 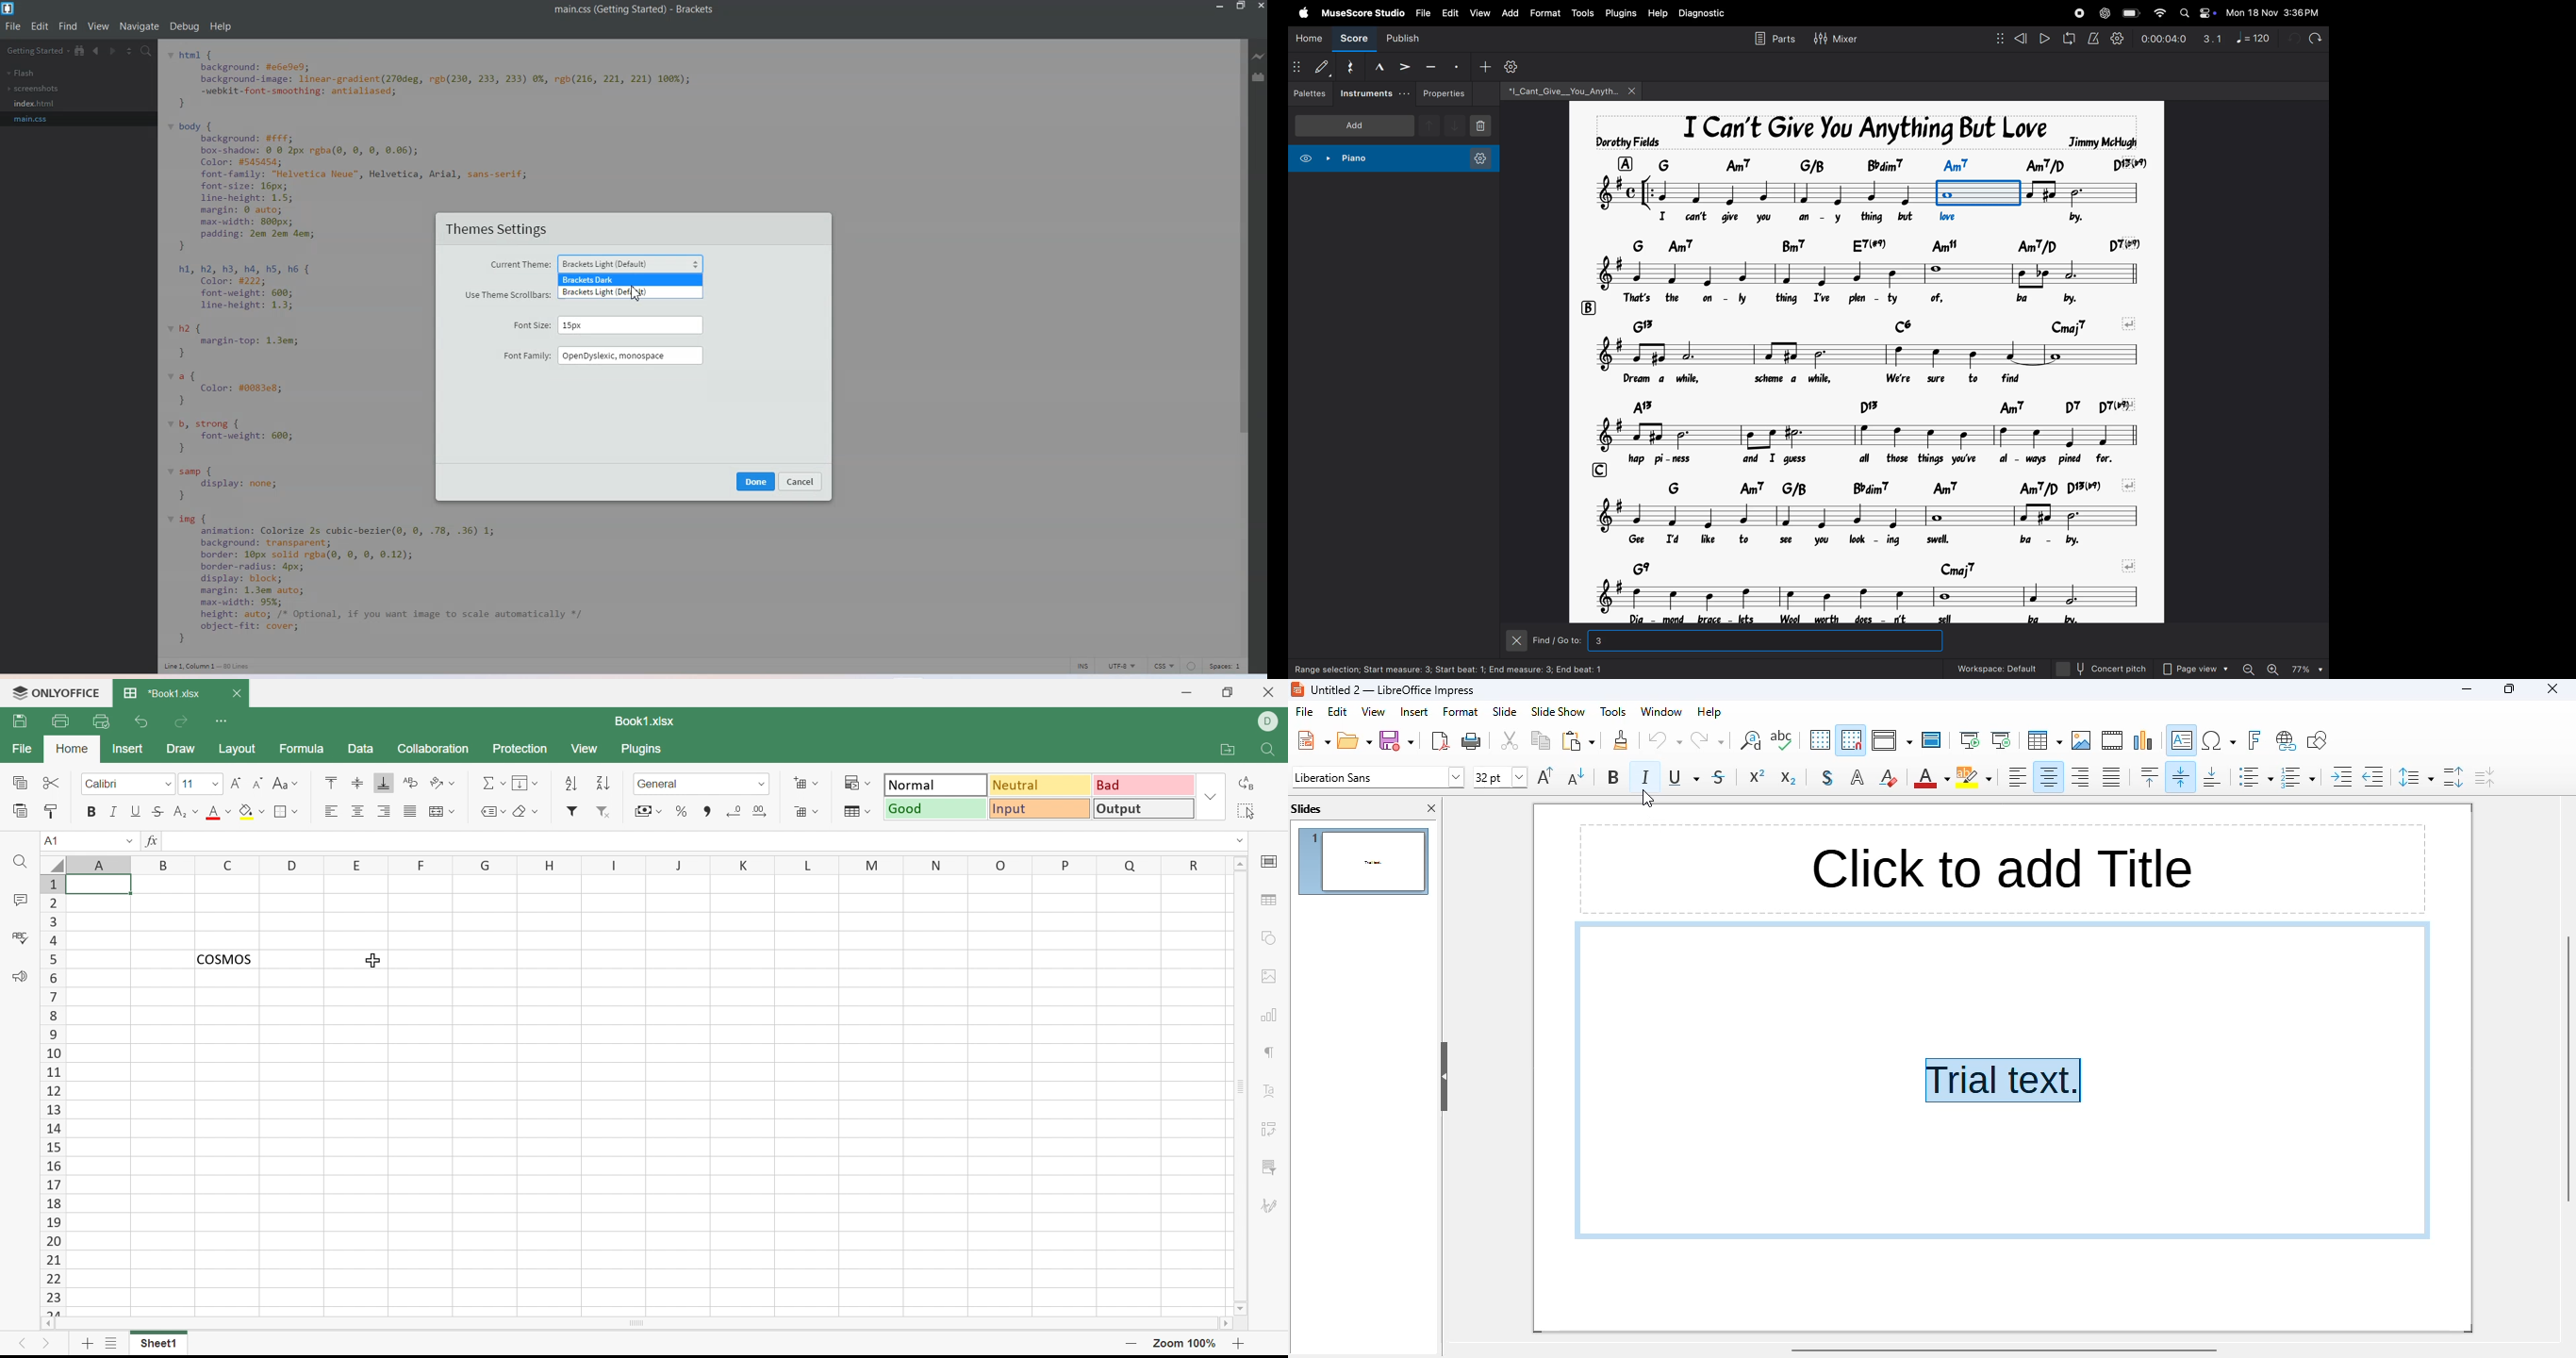 I want to click on Decrement font size, so click(x=258, y=782).